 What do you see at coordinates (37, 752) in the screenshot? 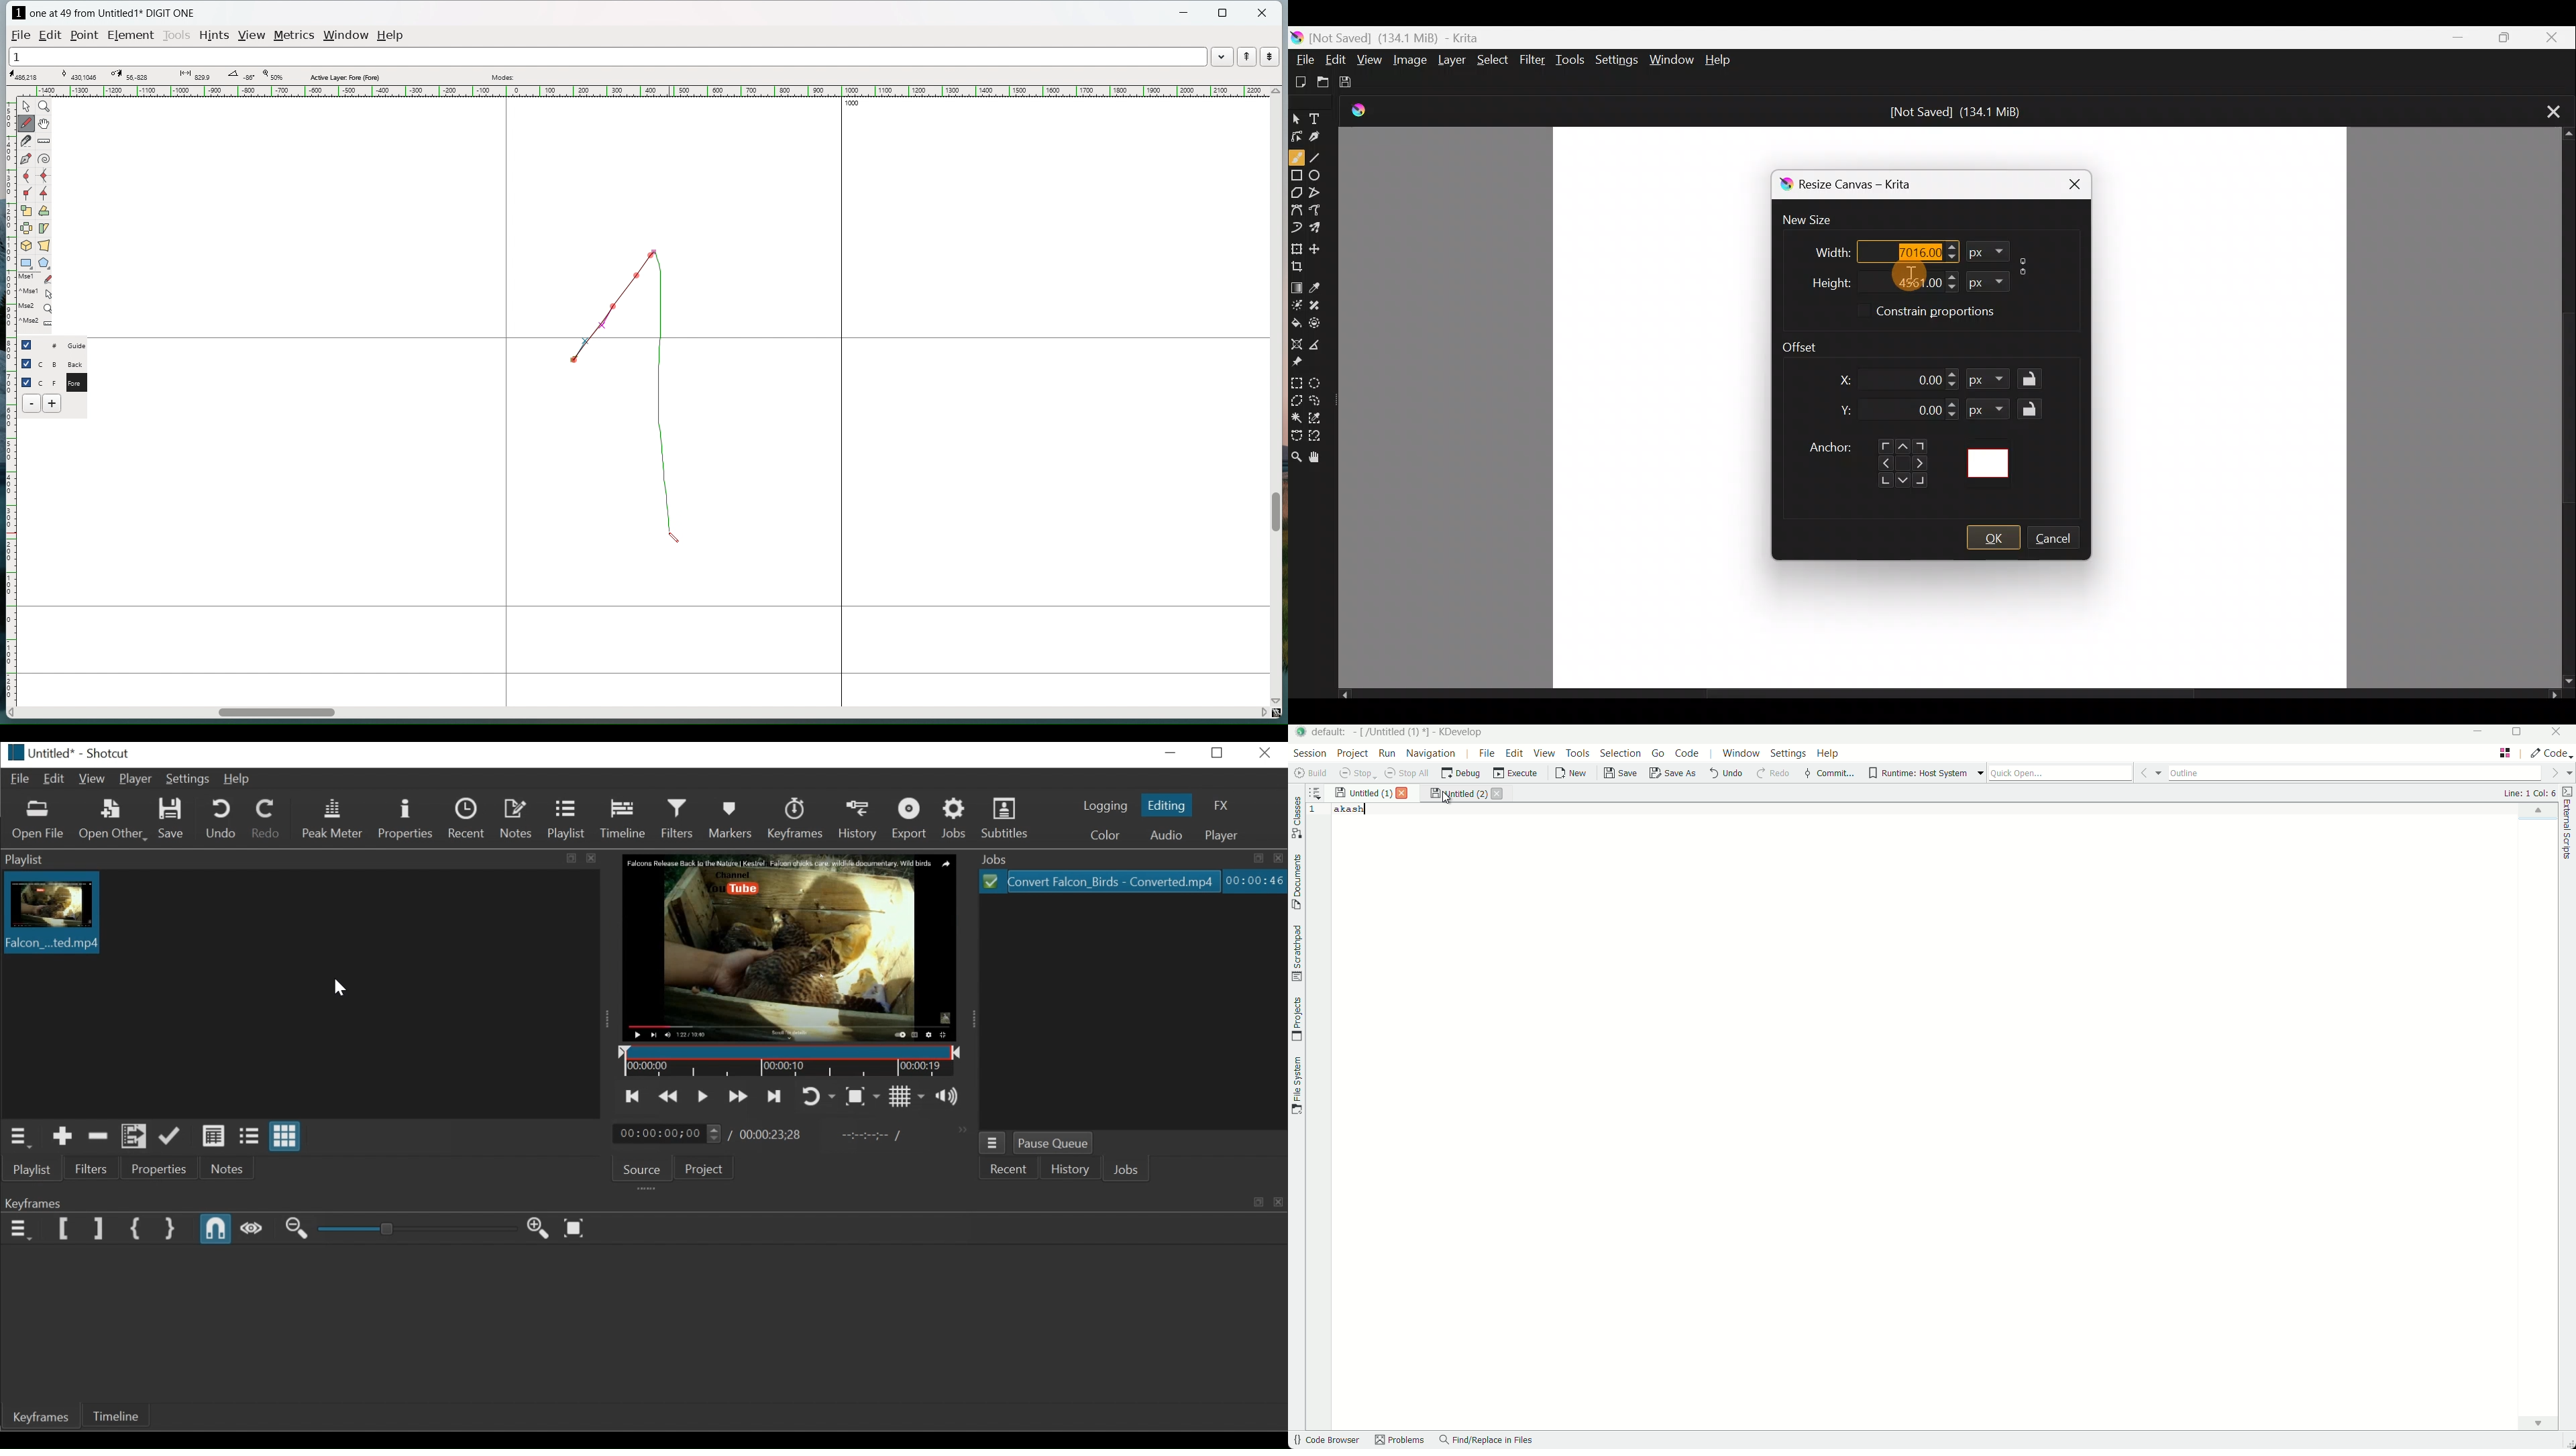
I see `File name` at bounding box center [37, 752].